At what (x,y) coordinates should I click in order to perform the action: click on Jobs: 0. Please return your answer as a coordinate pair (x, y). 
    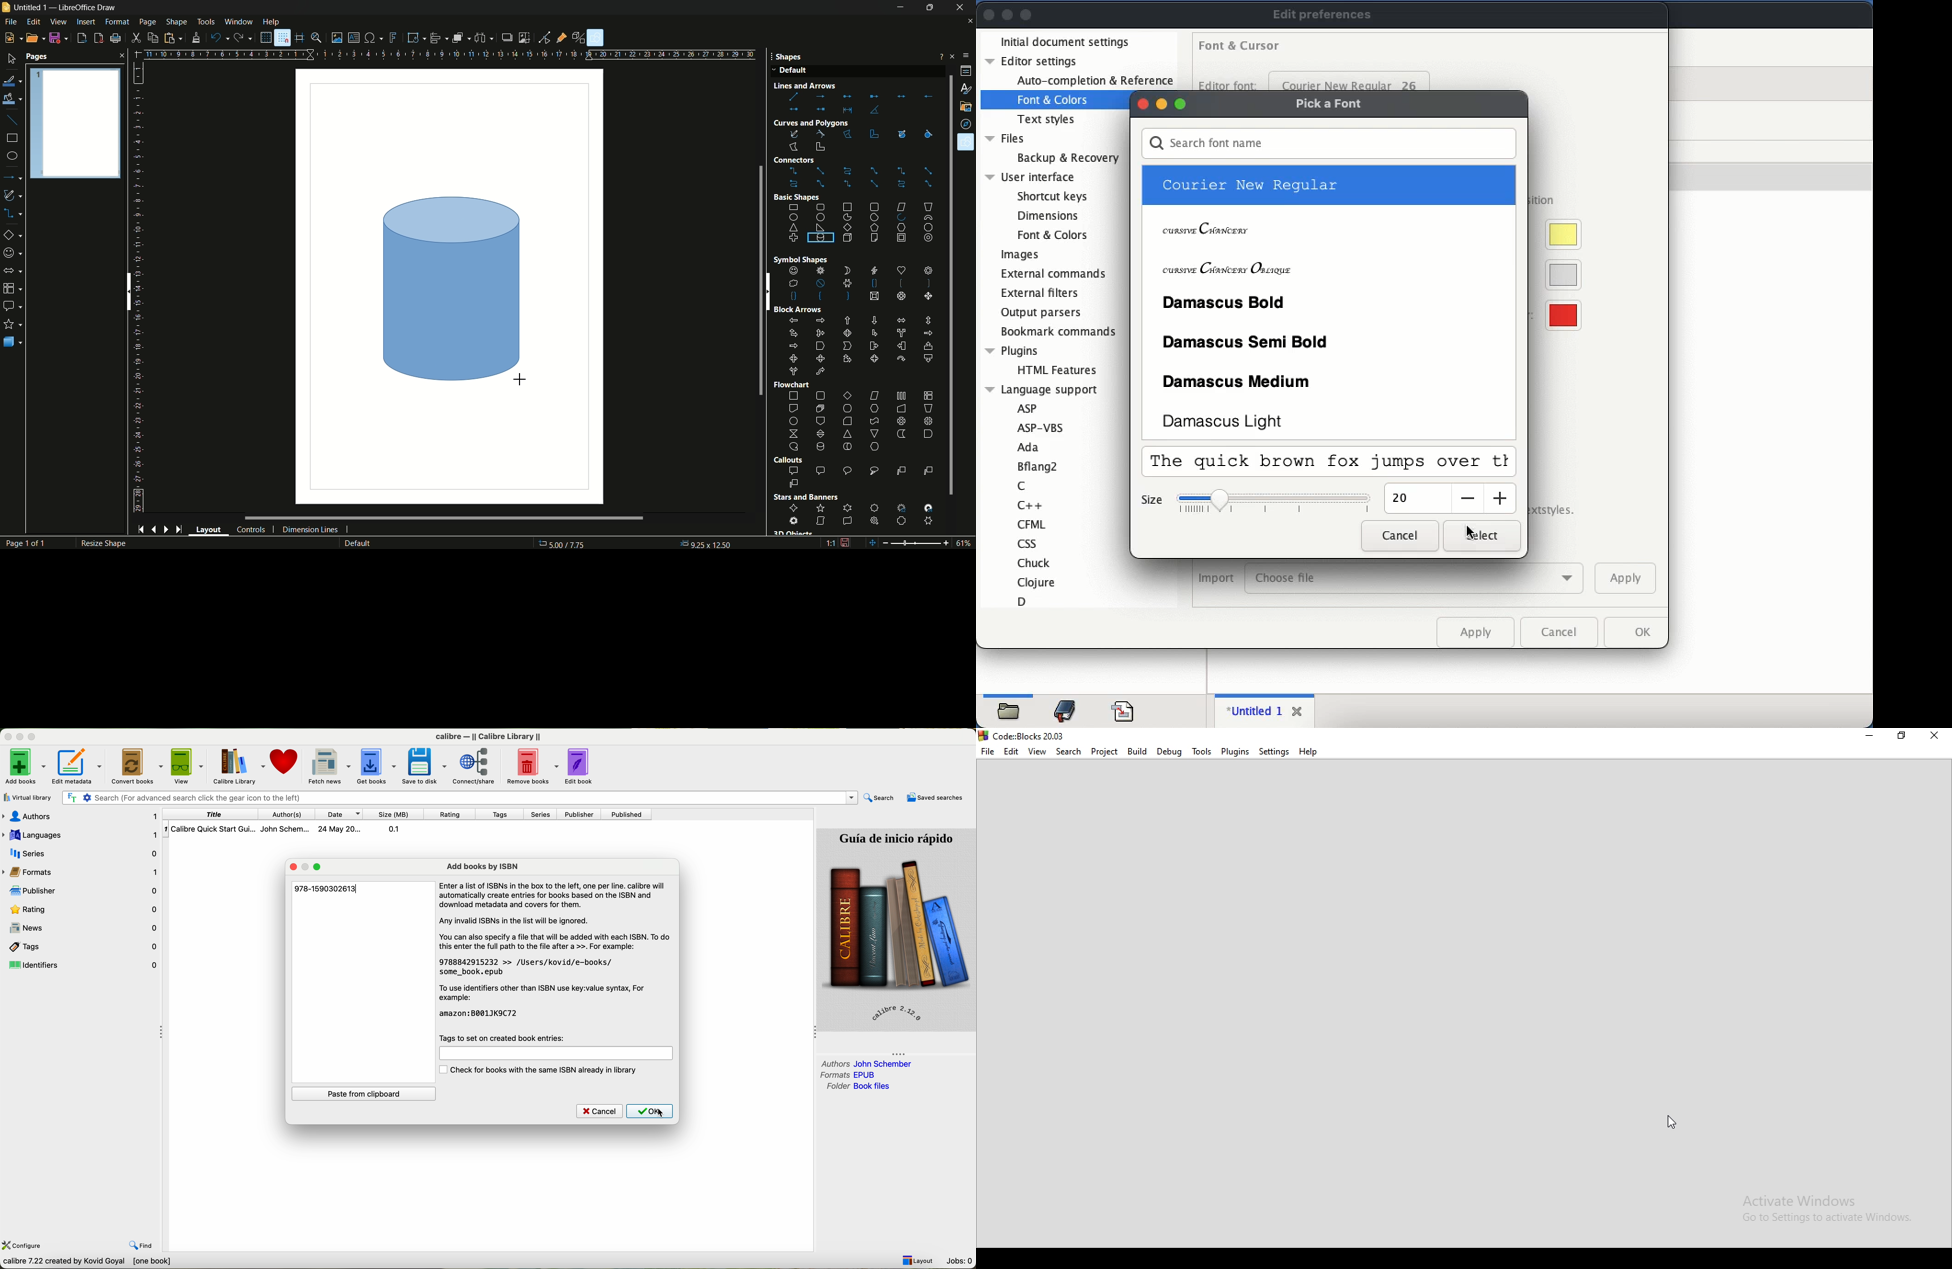
    Looking at the image, I should click on (959, 1262).